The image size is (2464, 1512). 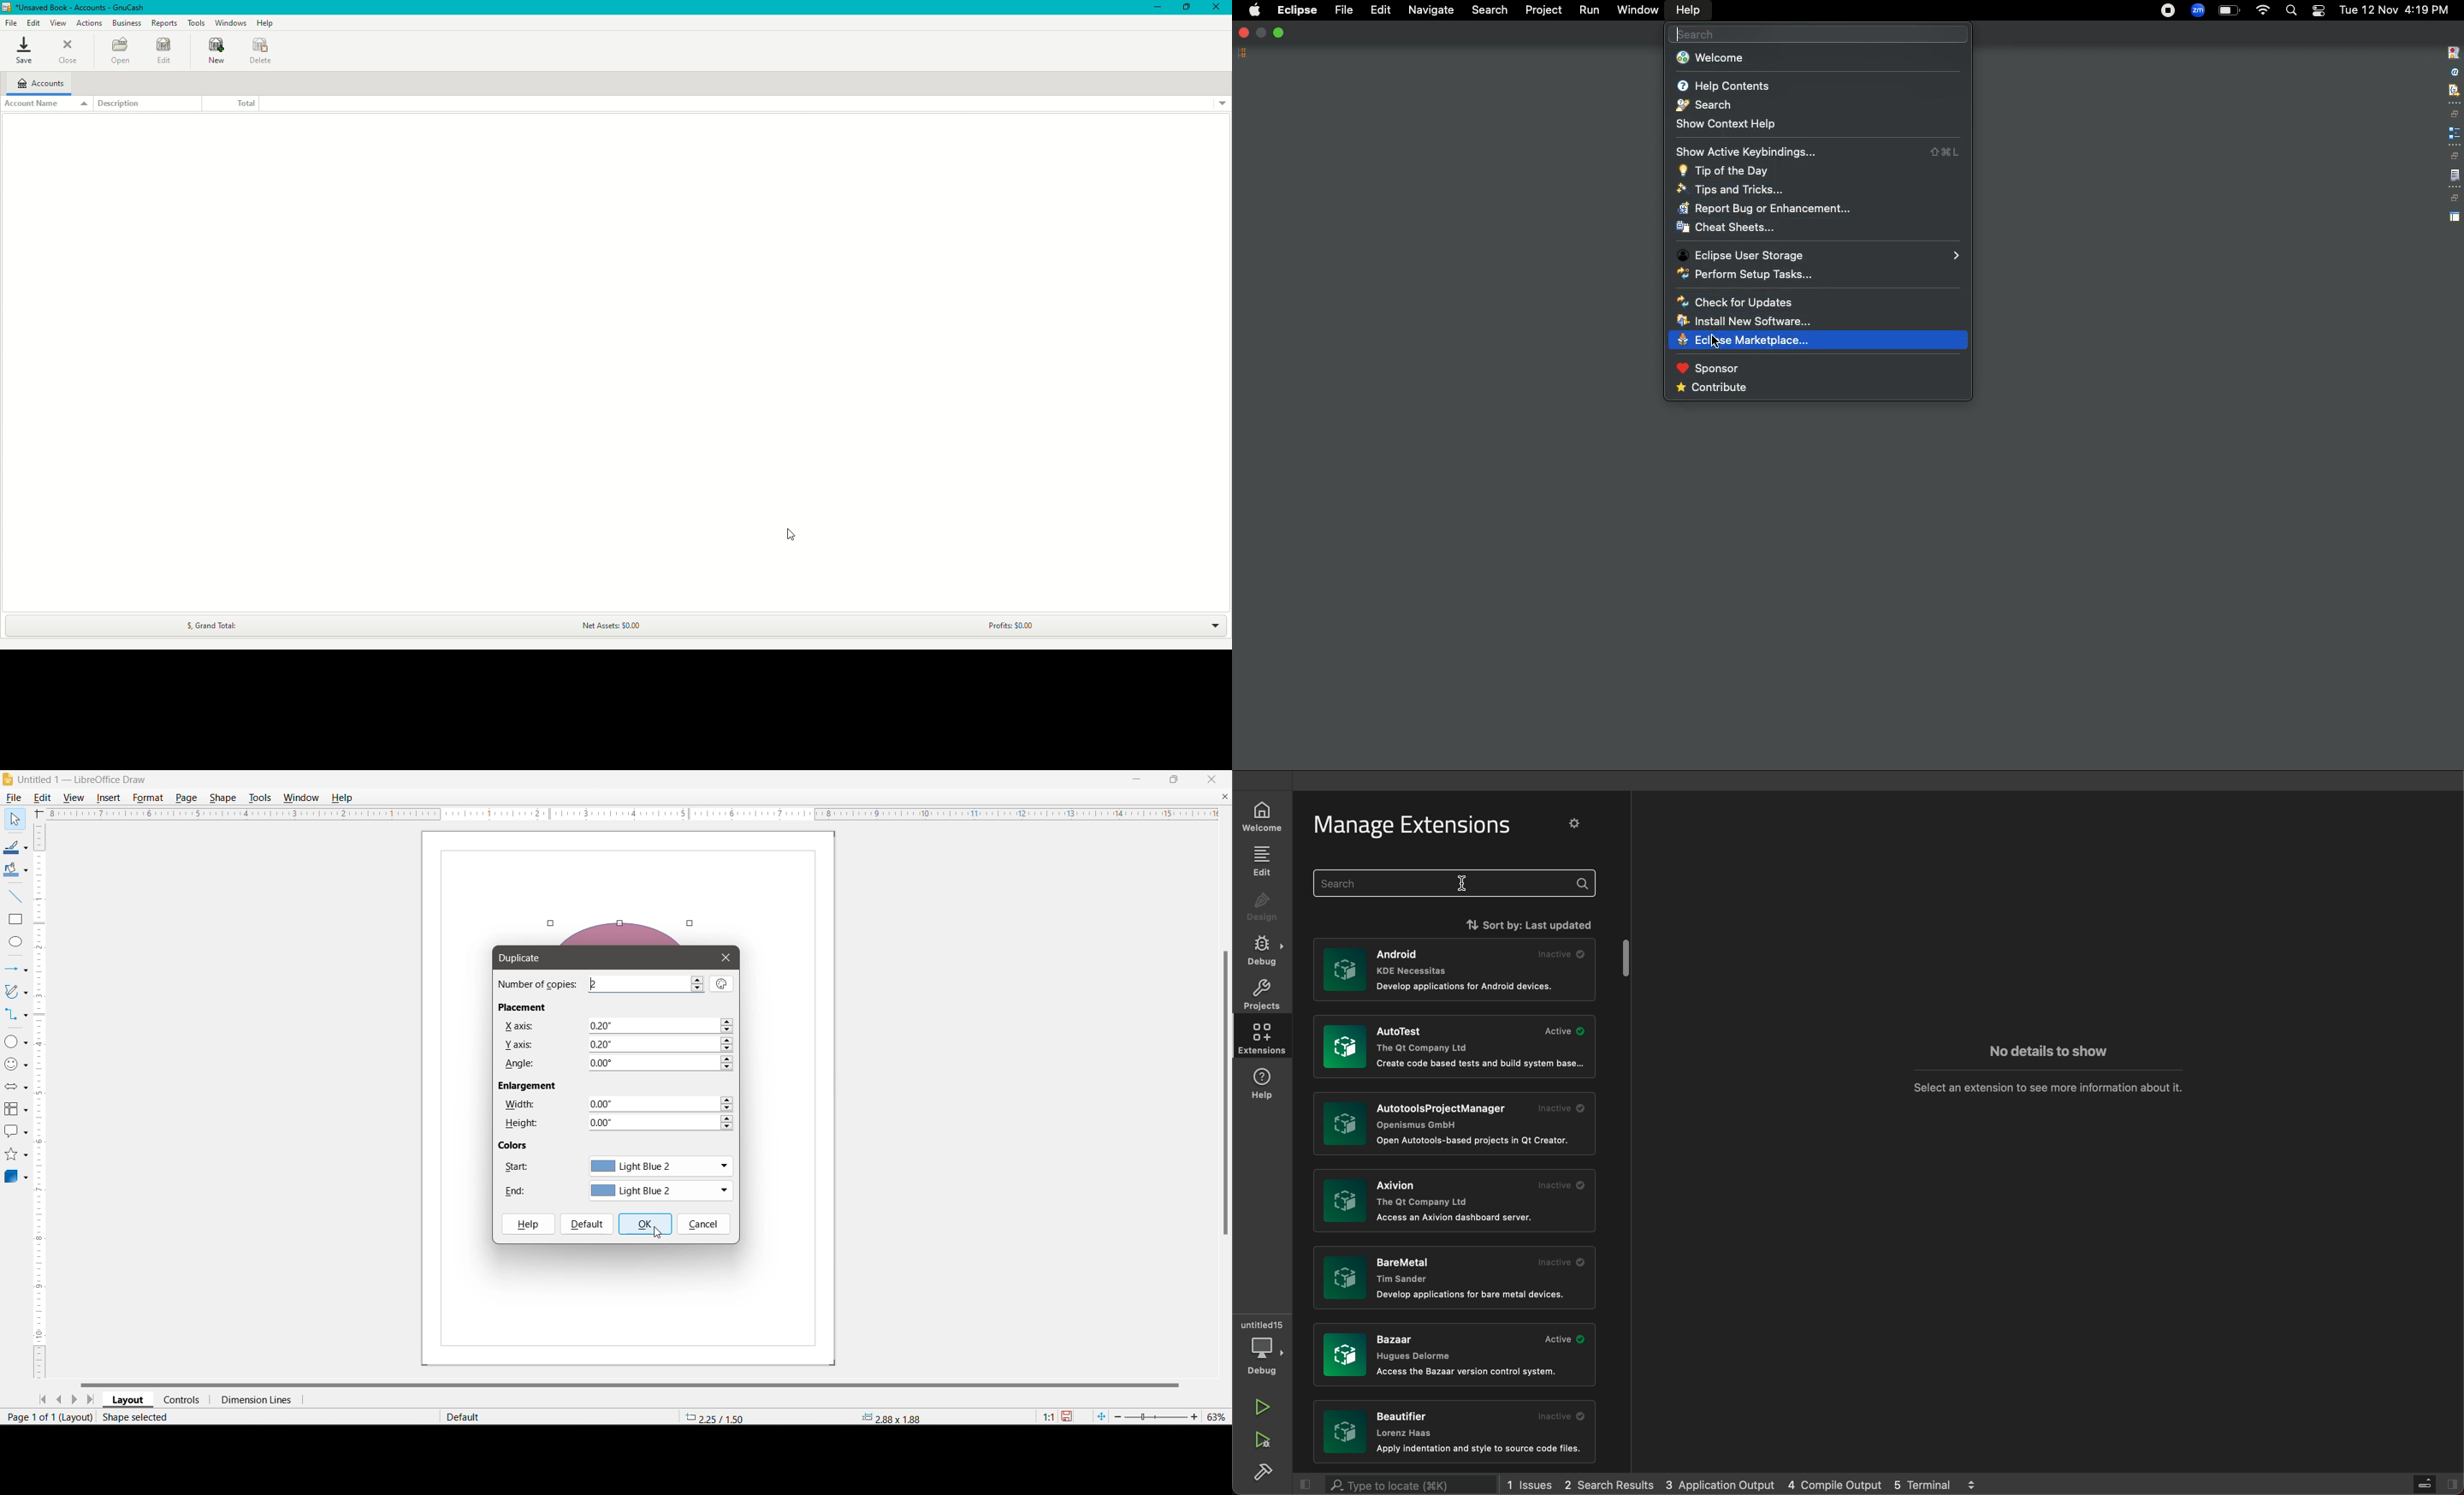 I want to click on Set X axis positioning, so click(x=660, y=1025).